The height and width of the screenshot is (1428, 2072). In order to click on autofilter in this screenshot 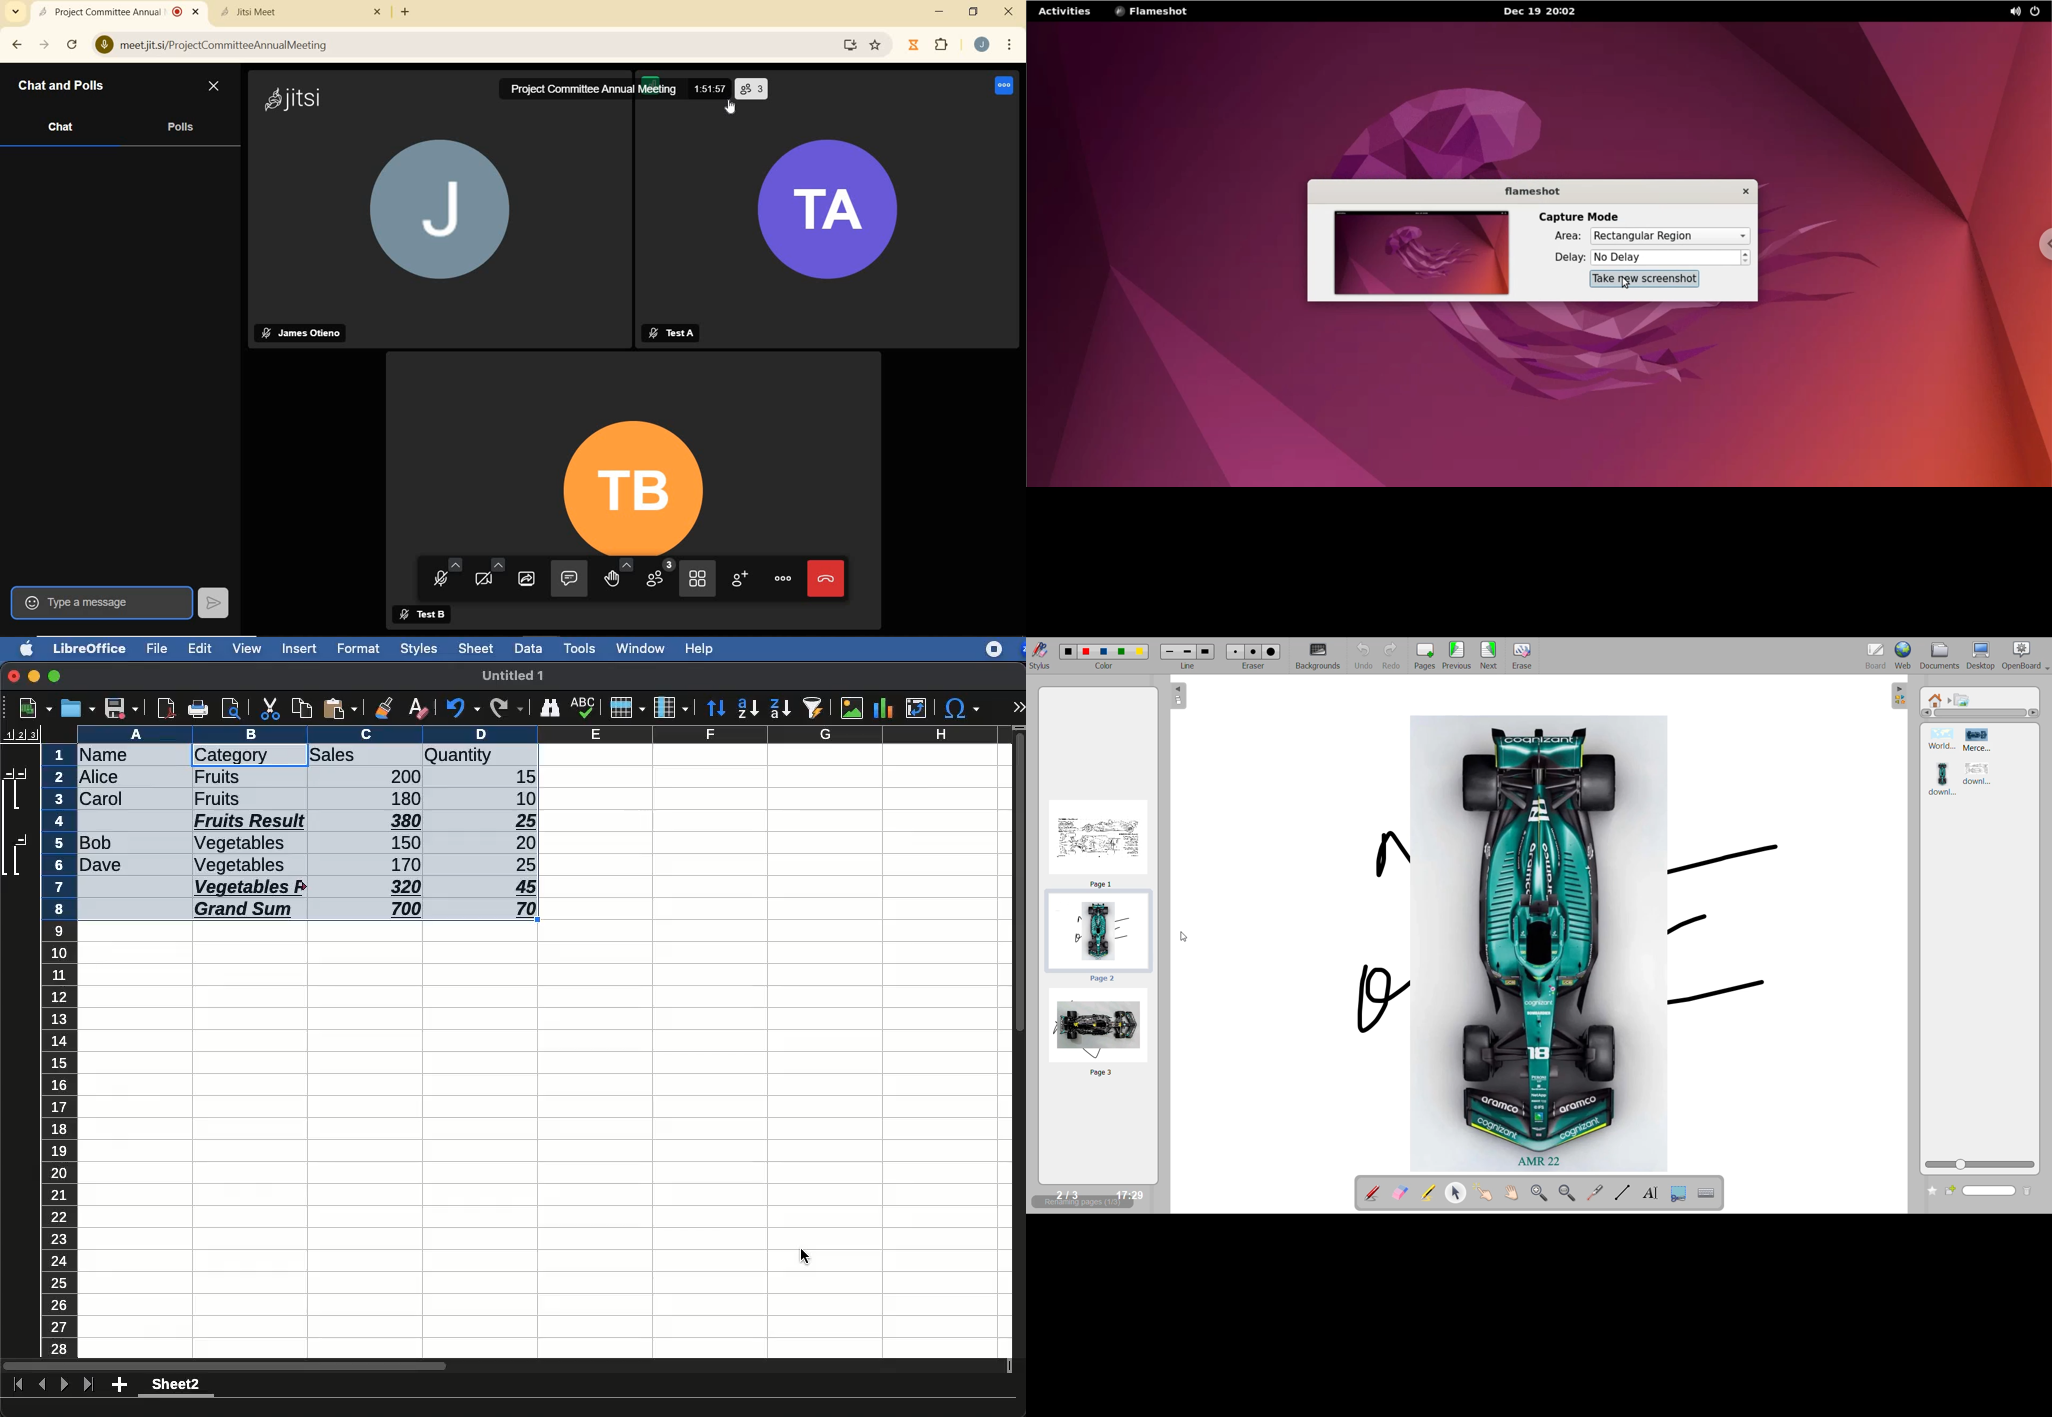, I will do `click(814, 707)`.